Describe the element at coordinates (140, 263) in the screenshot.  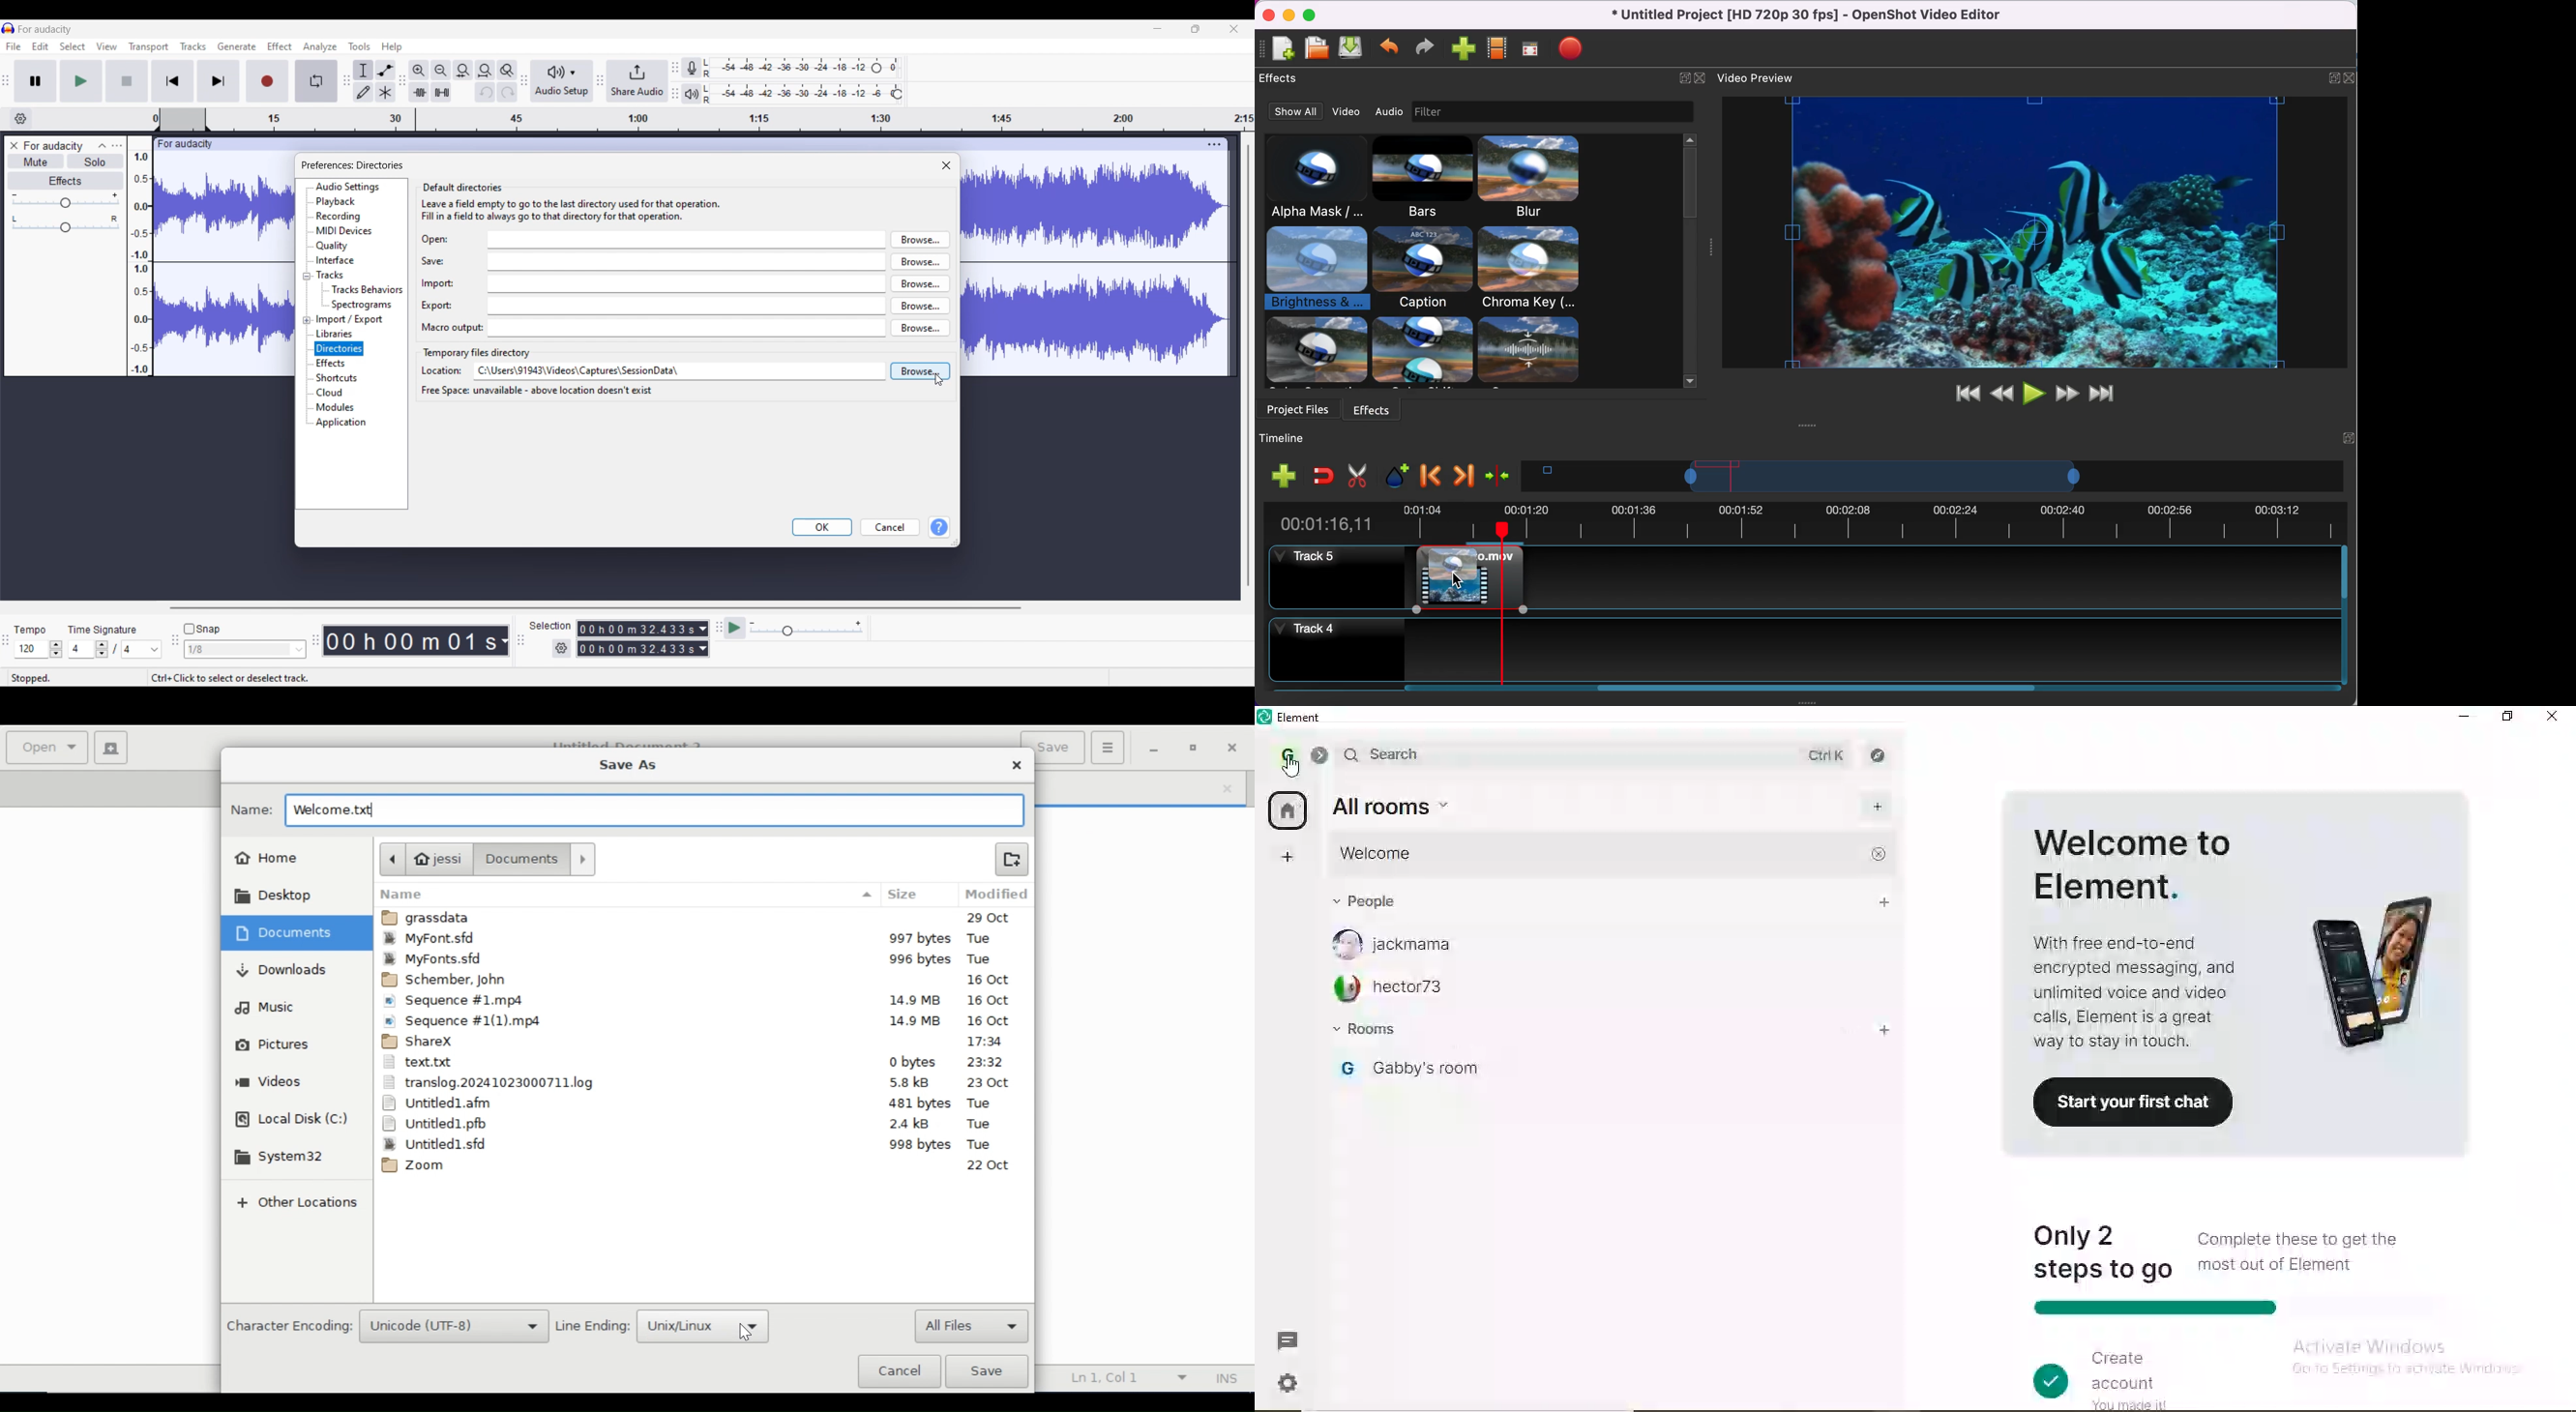
I see `Scale to measure track intensity` at that location.